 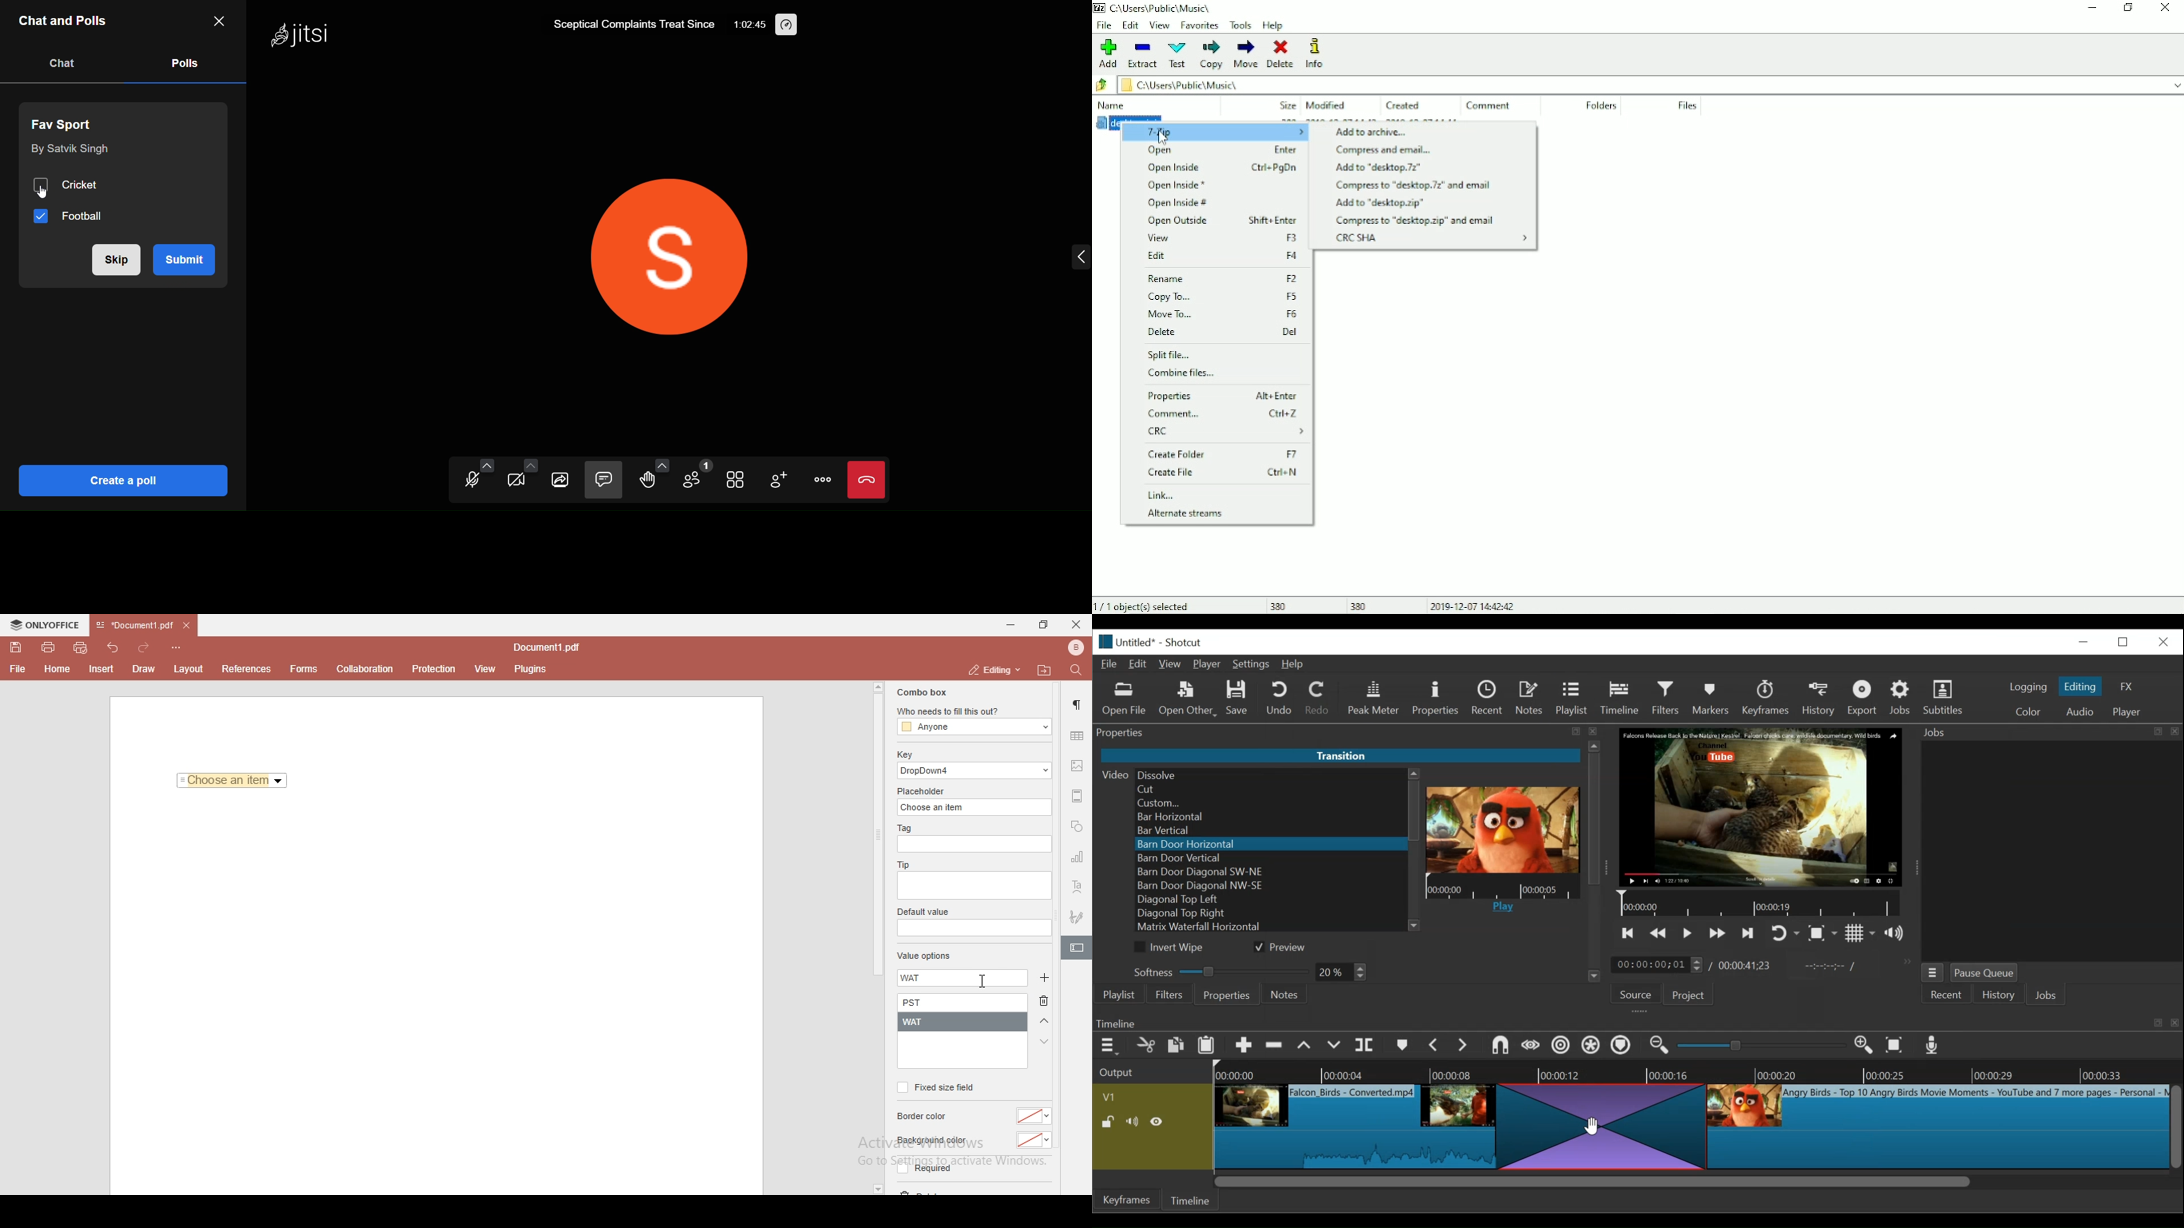 I want to click on Markers, so click(x=1403, y=1044).